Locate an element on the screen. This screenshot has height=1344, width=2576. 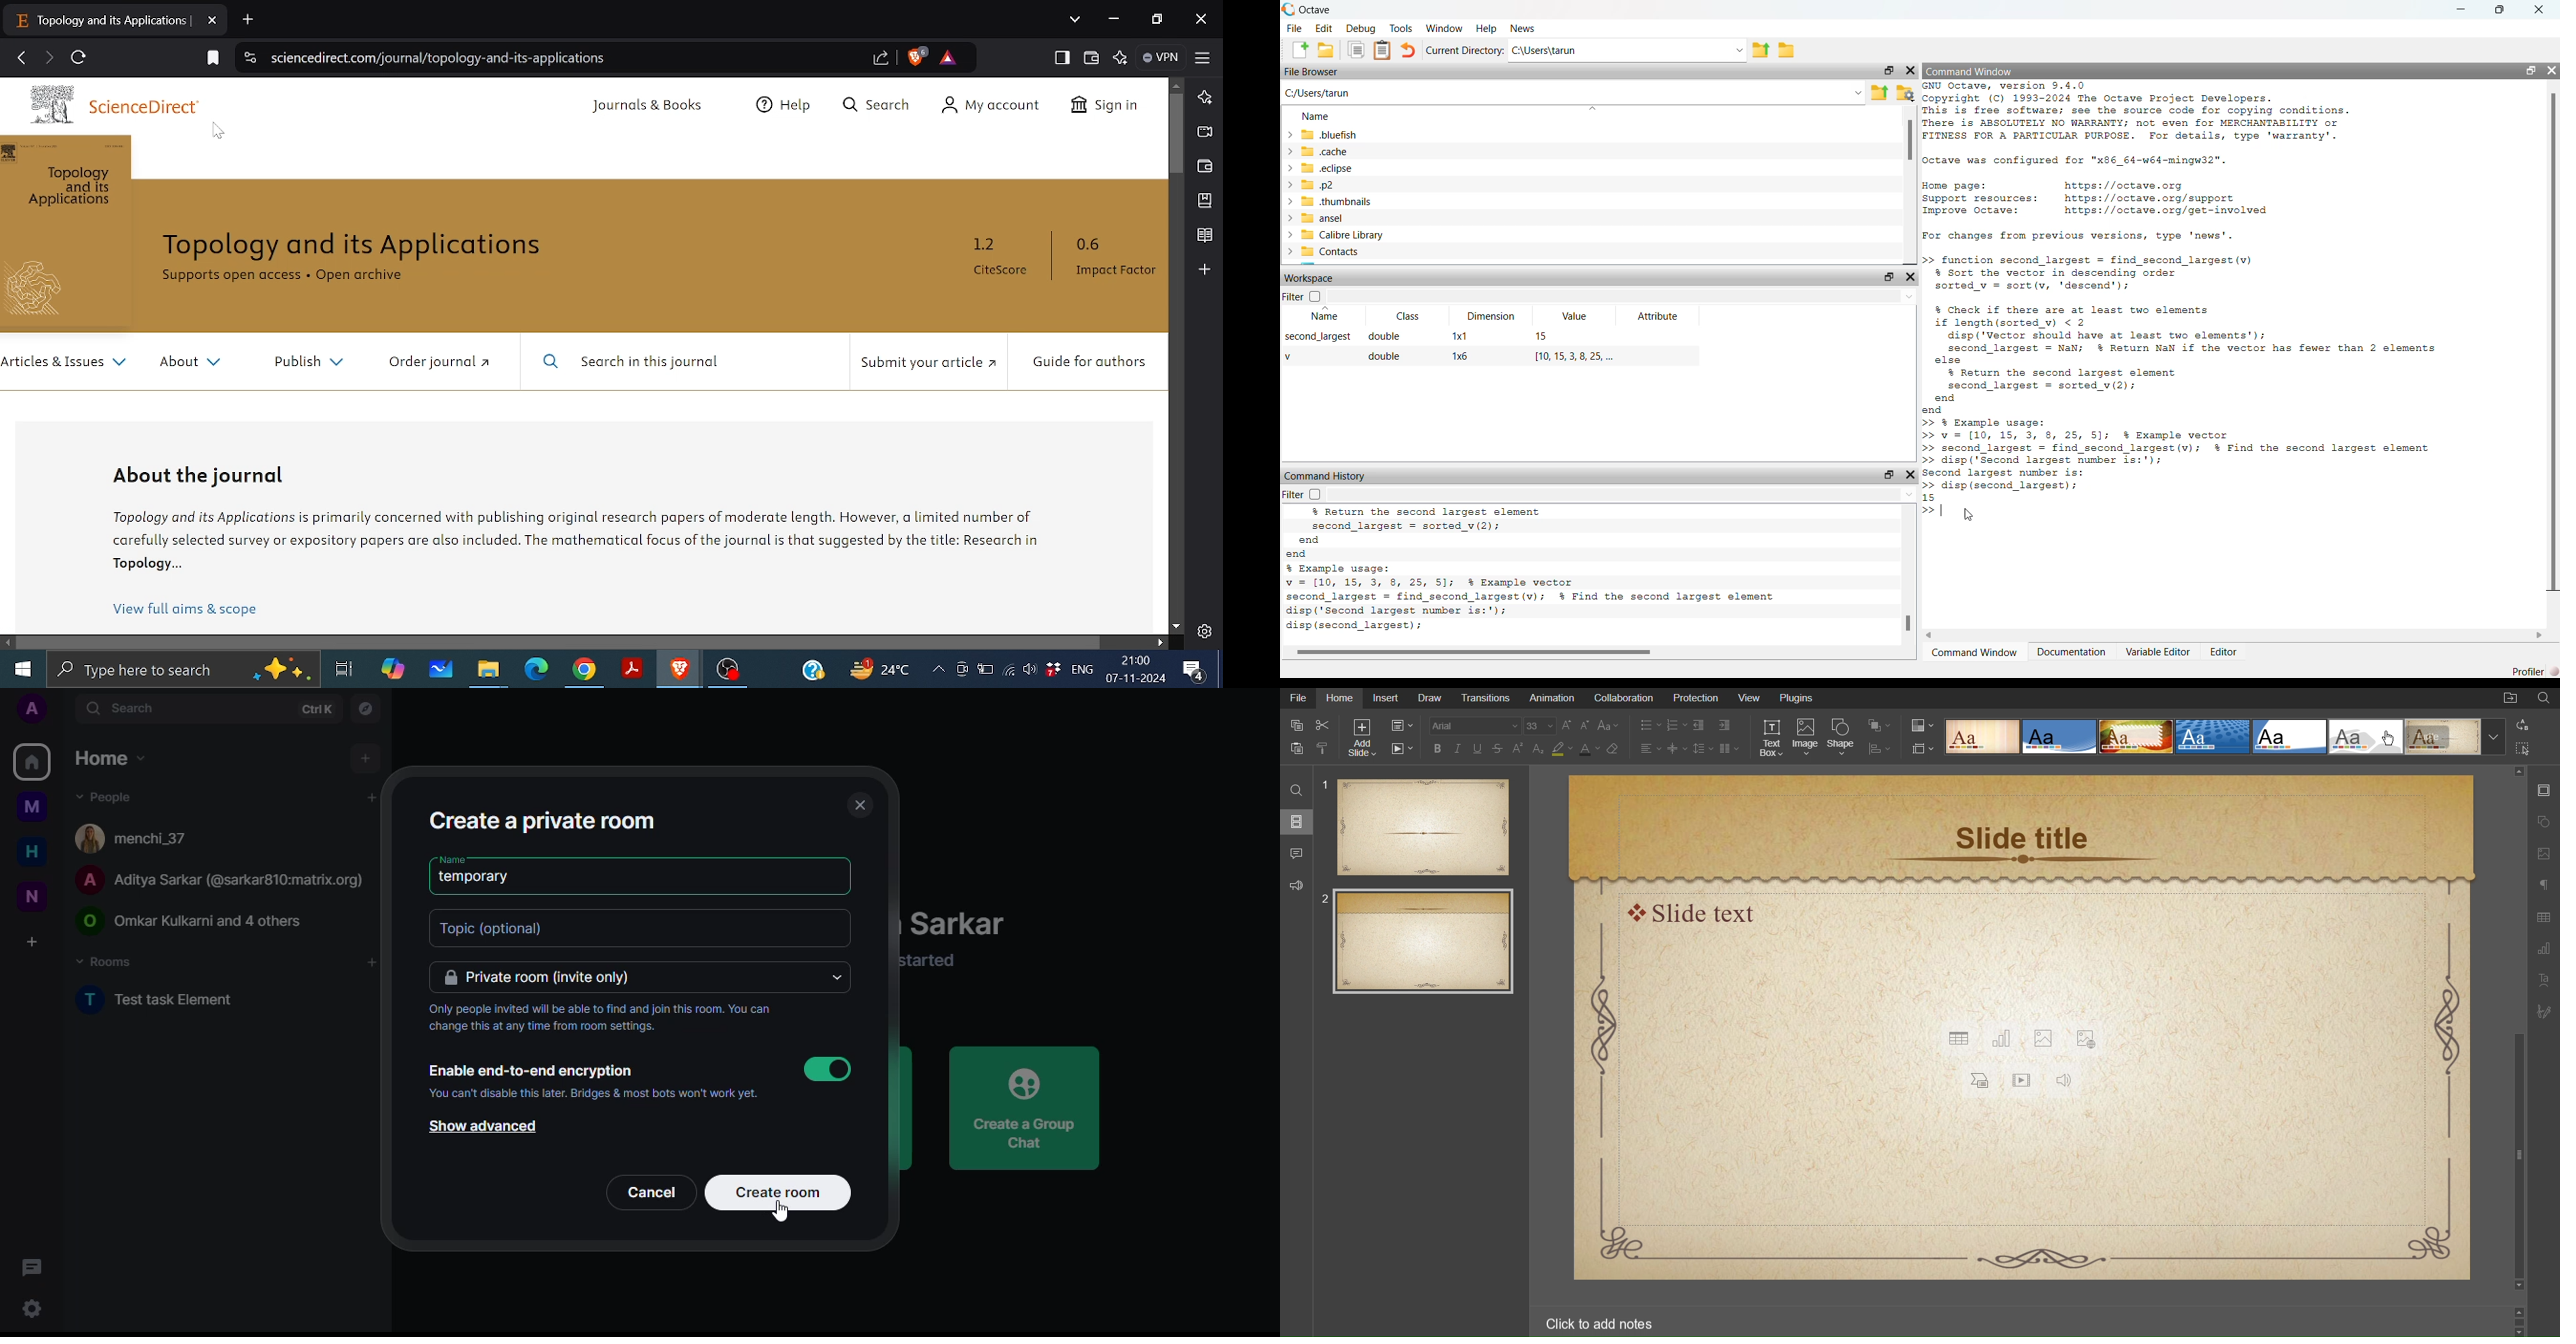
[10,15,3,8,25,.. is located at coordinates (1575, 355).